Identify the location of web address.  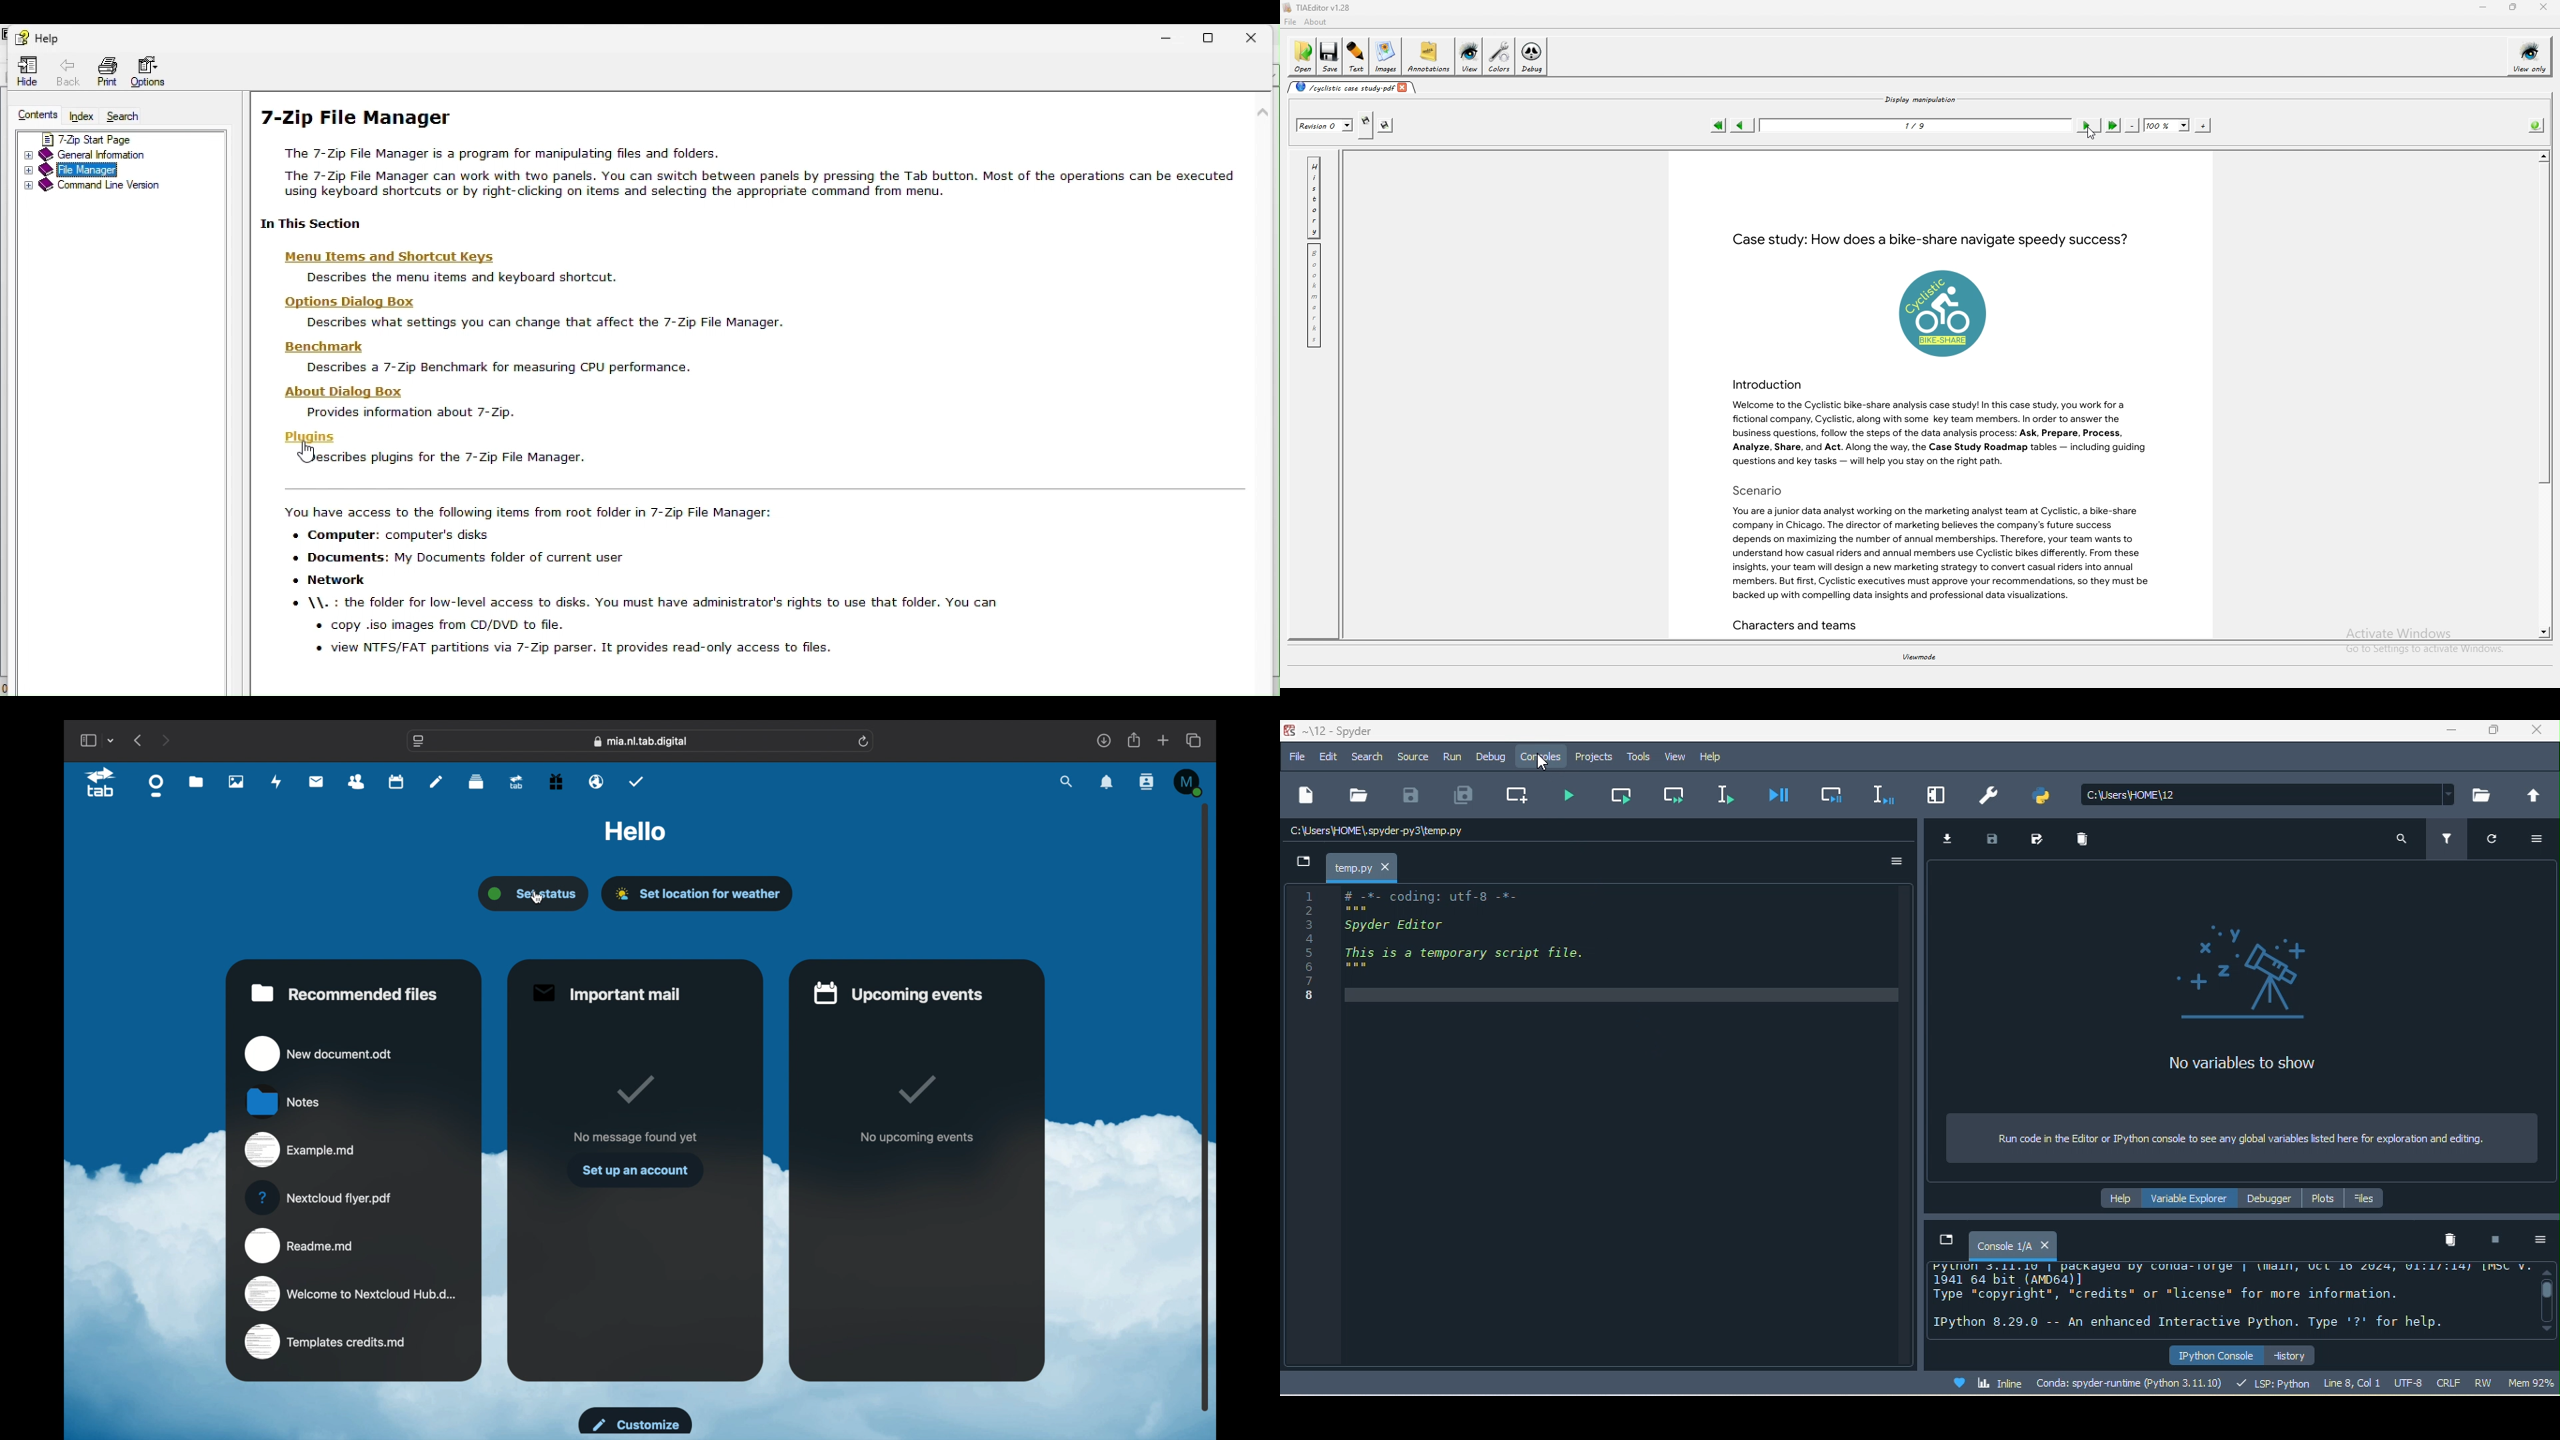
(641, 741).